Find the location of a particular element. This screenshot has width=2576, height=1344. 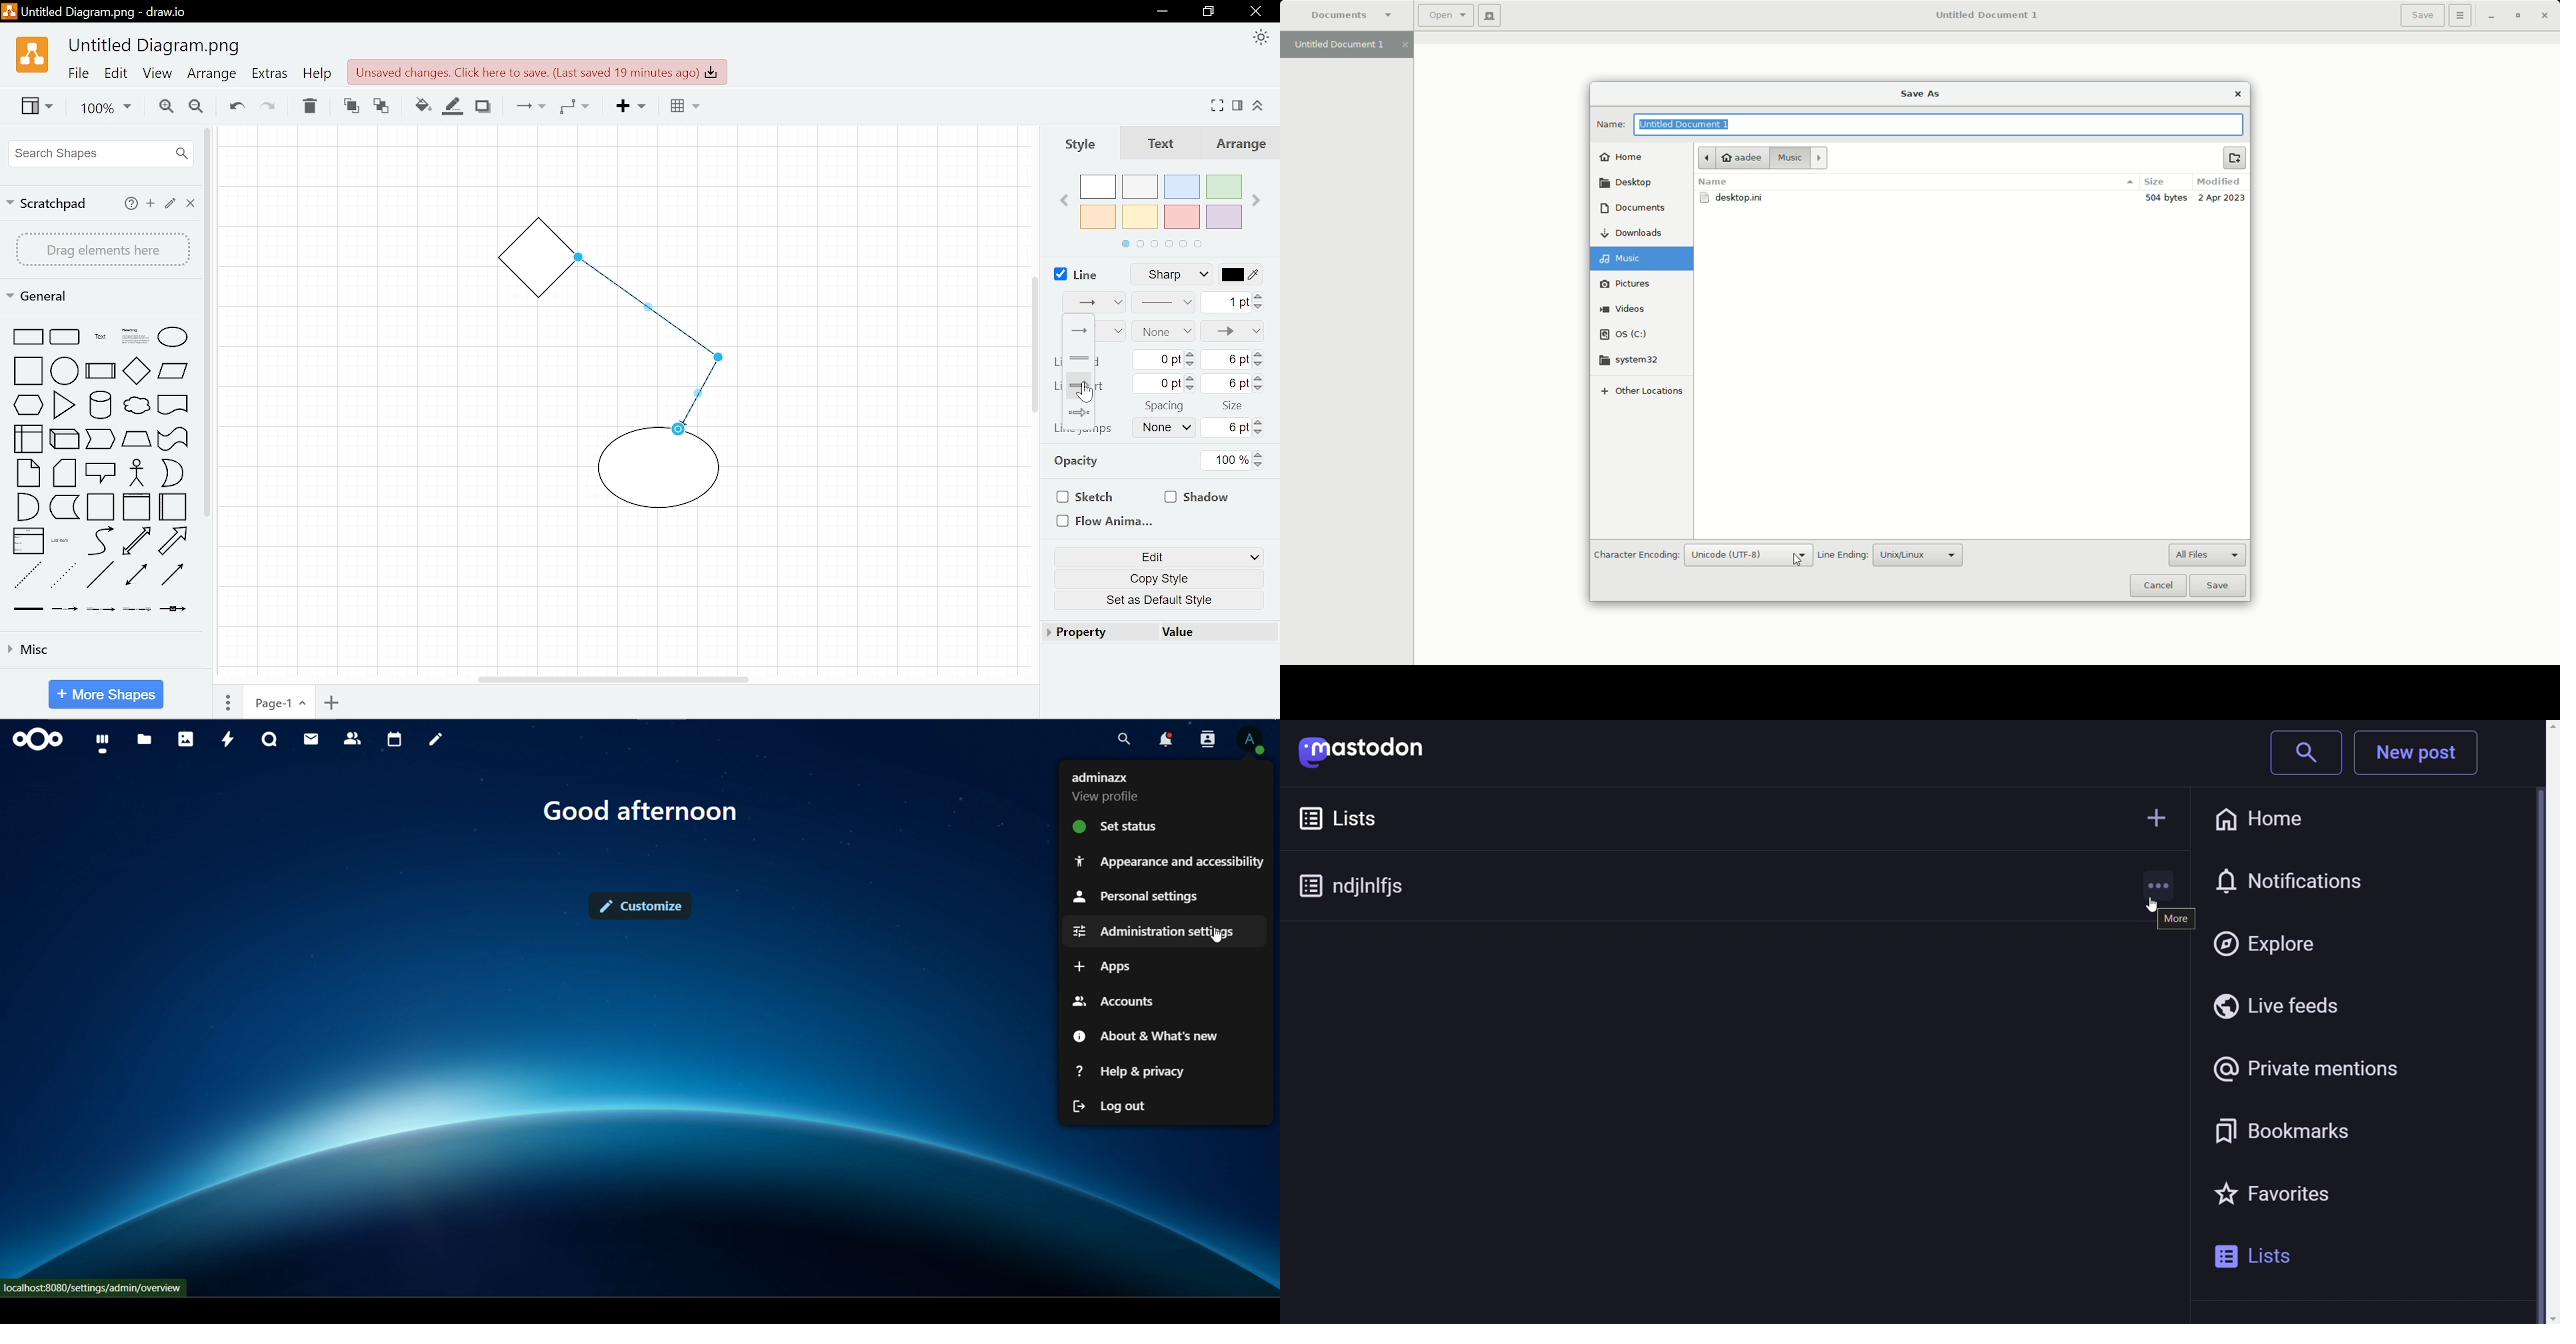

shape is located at coordinates (137, 370).